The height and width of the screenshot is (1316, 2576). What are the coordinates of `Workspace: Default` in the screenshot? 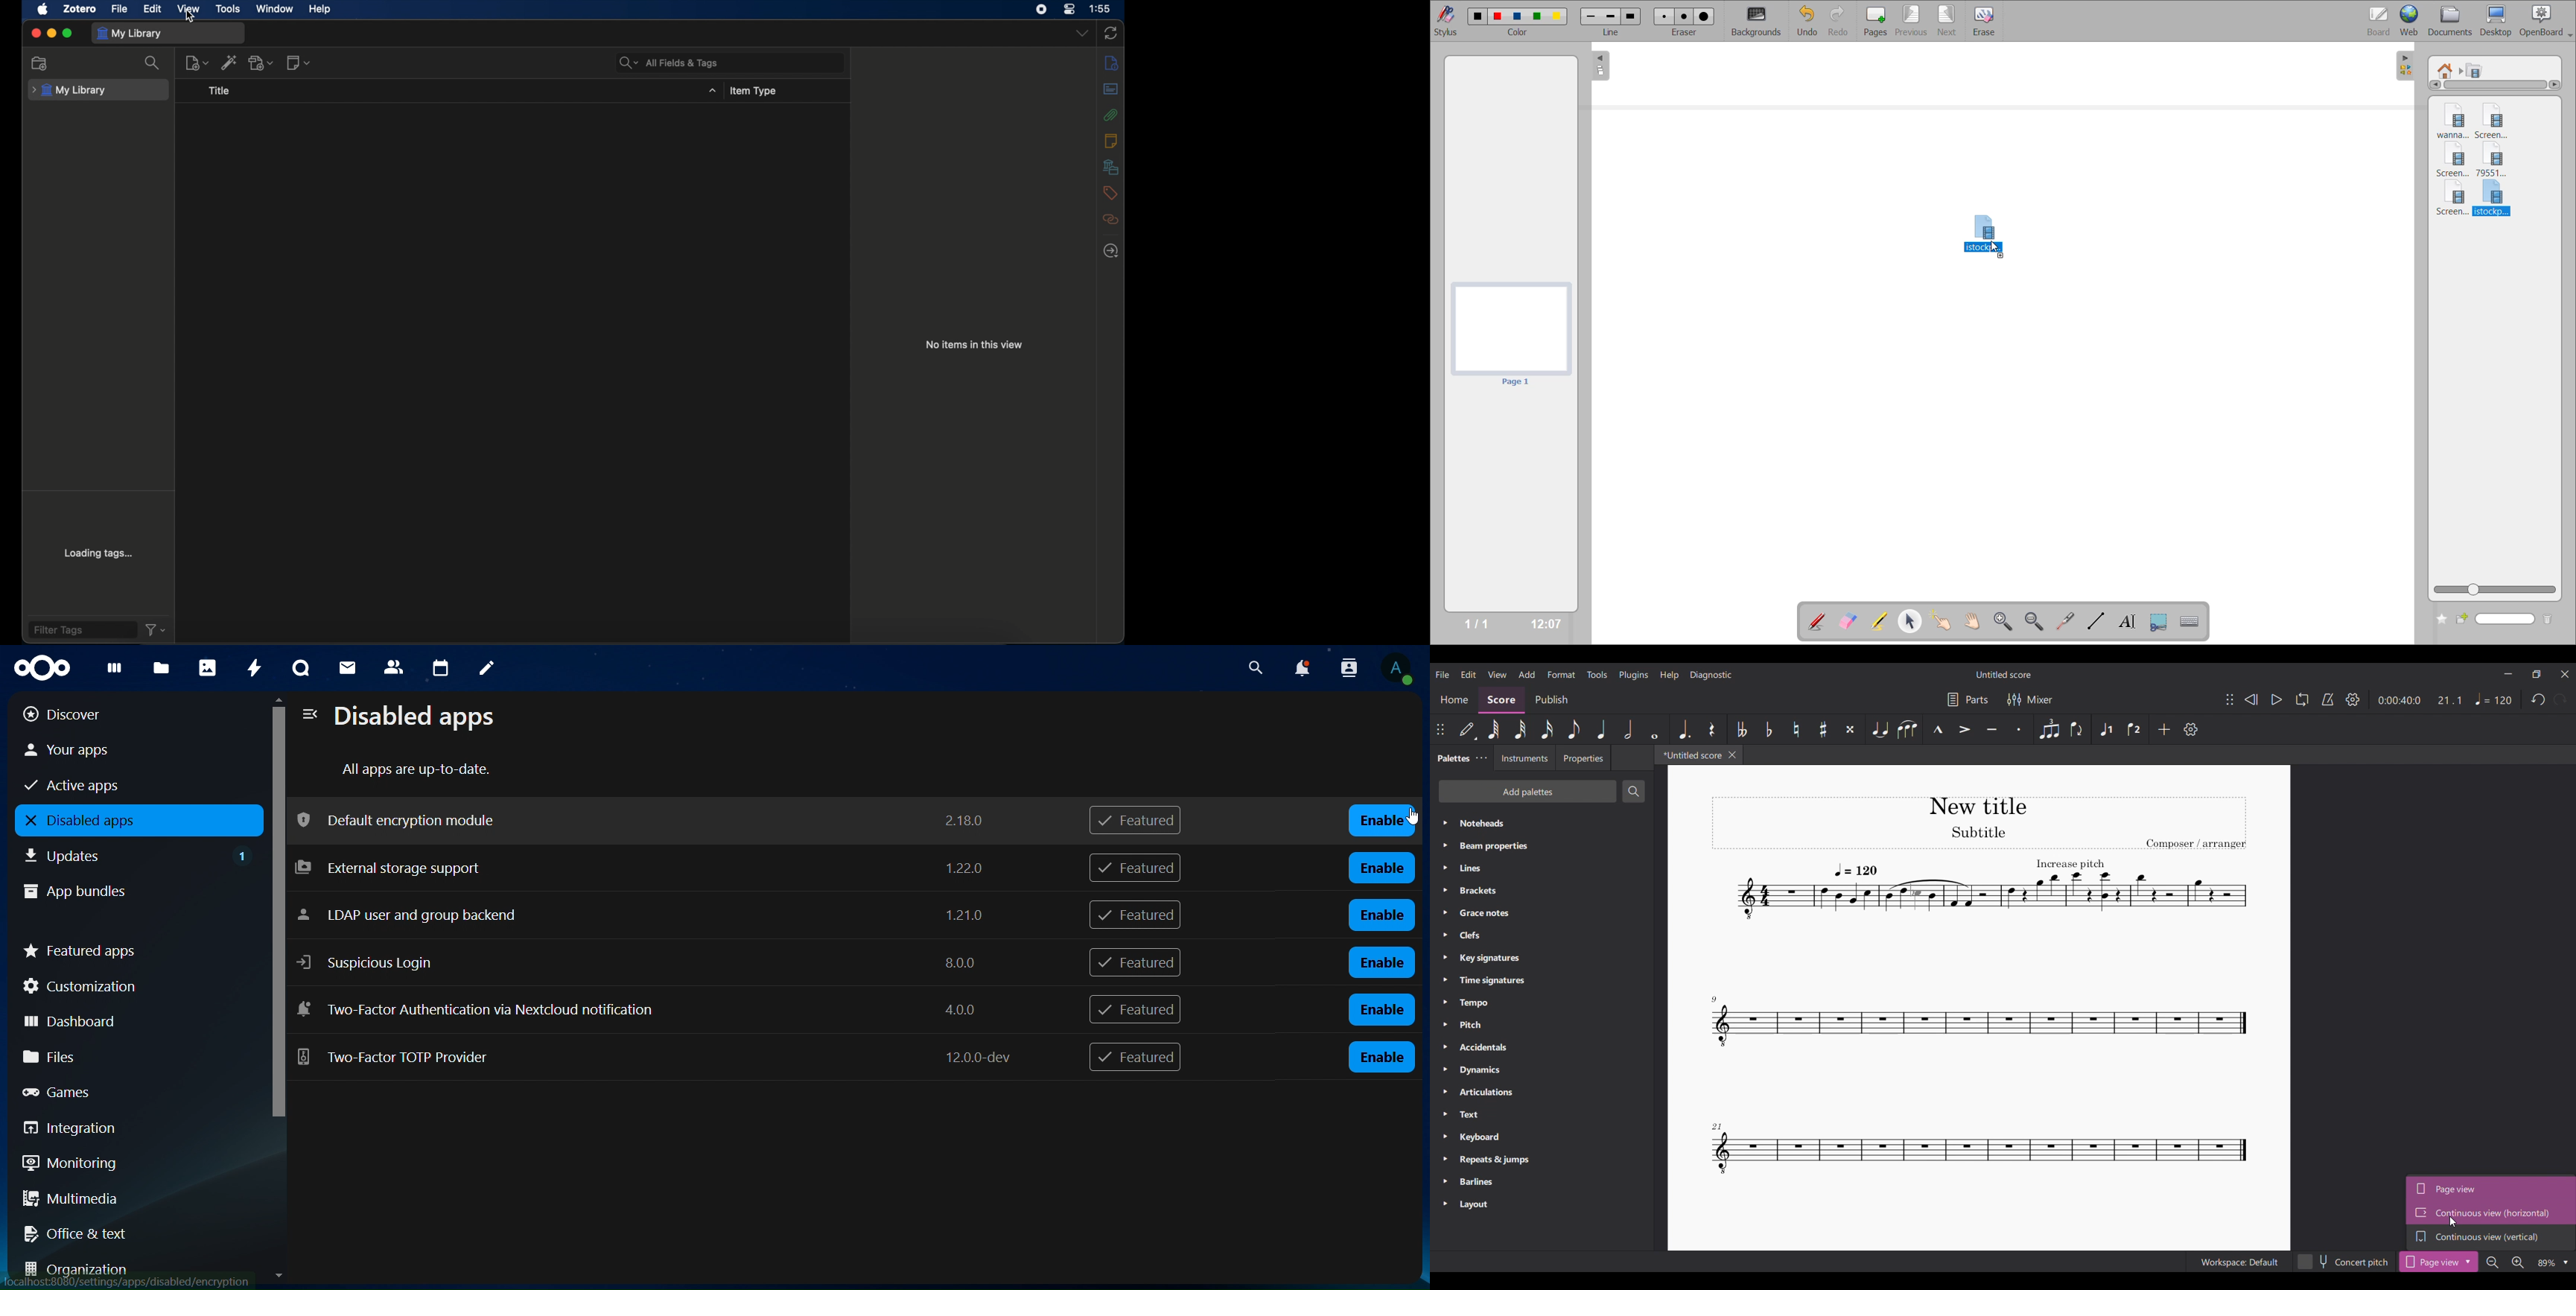 It's located at (2238, 1261).